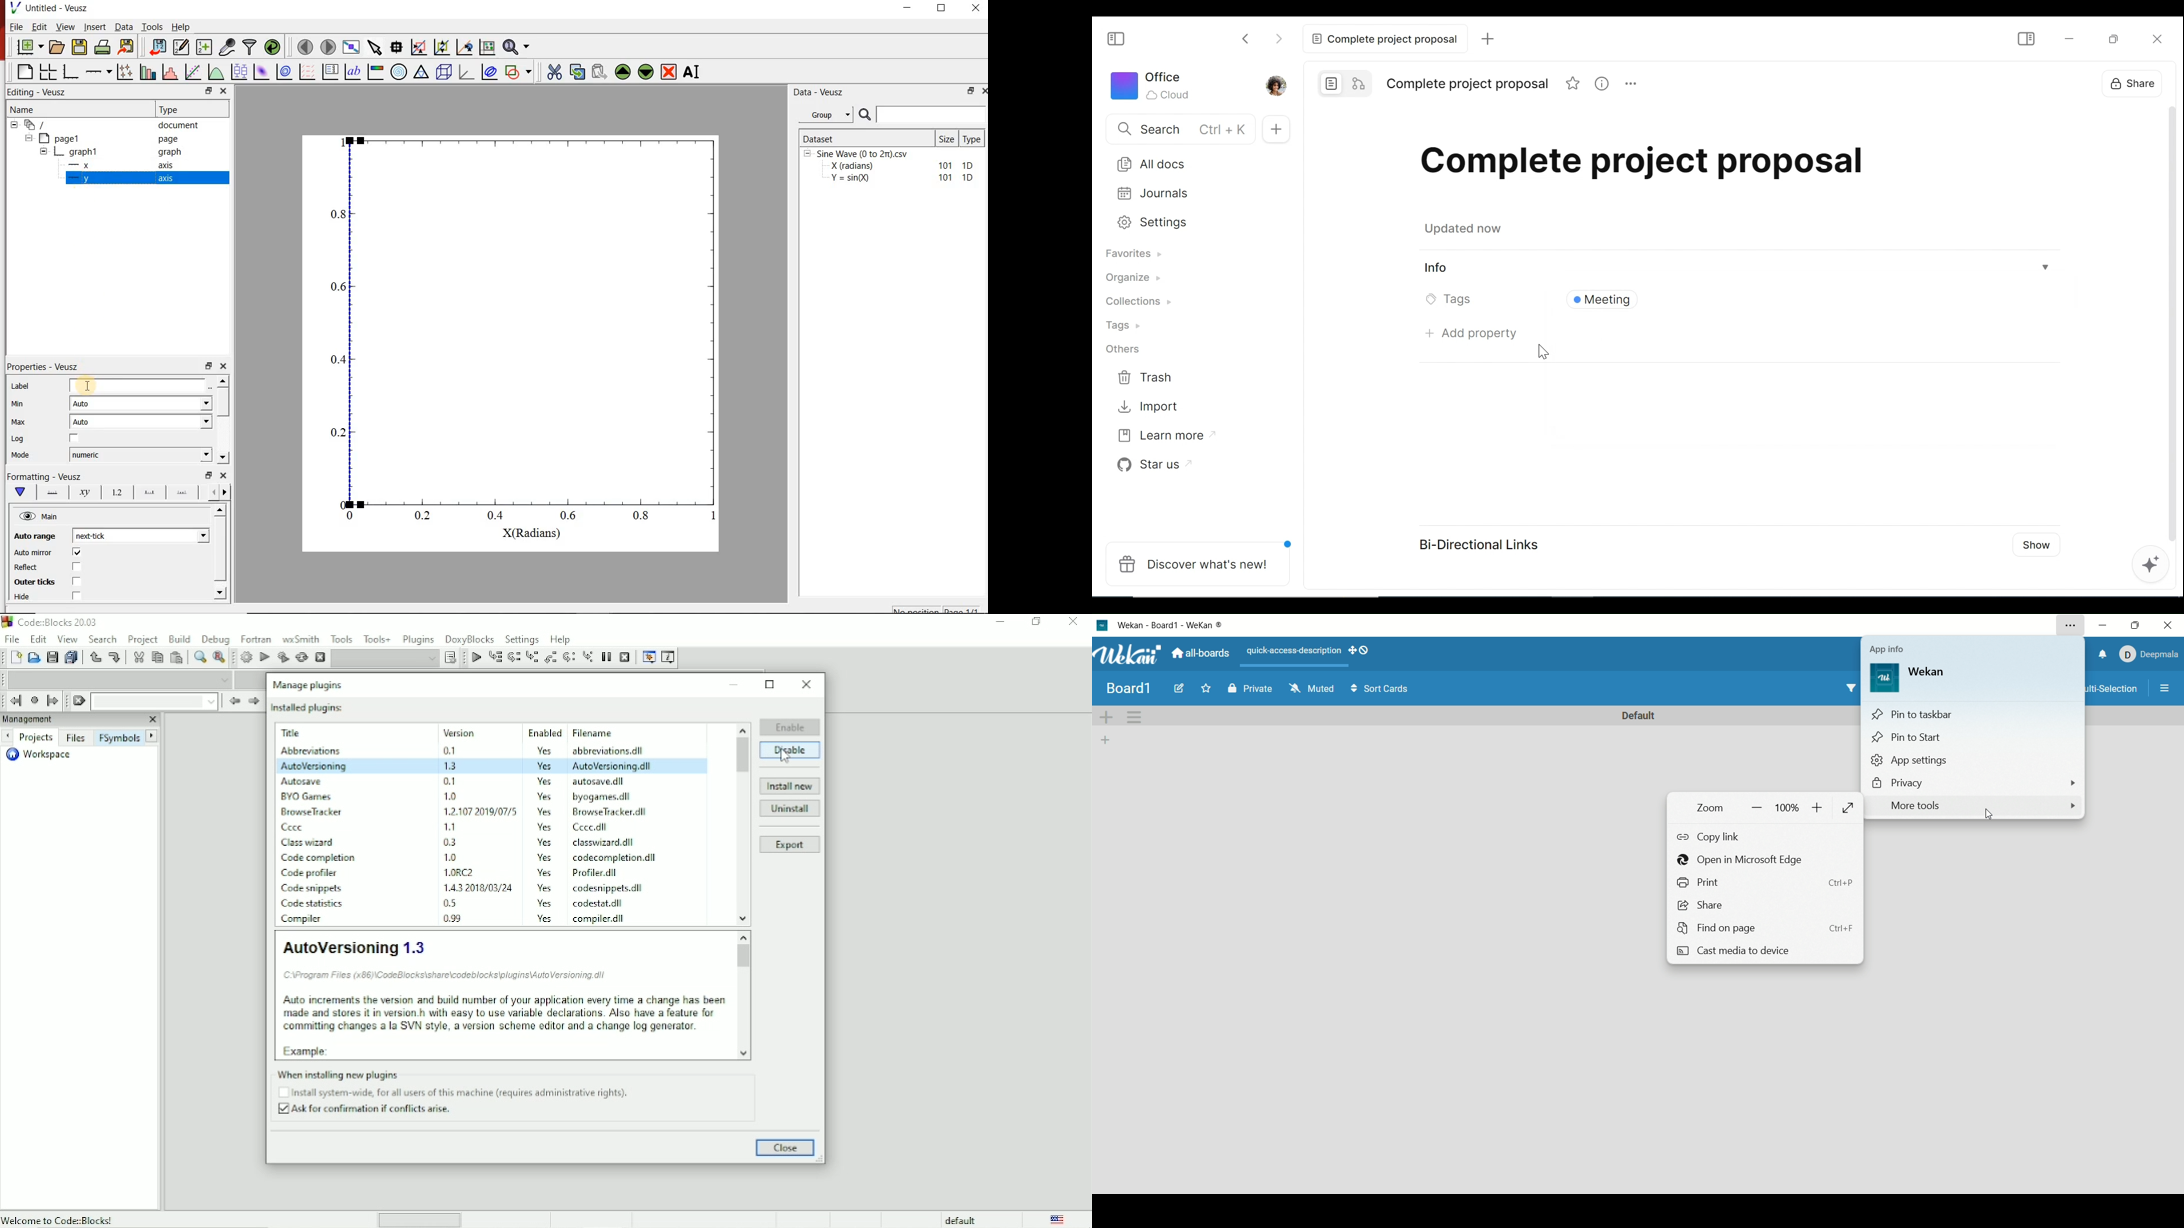 The height and width of the screenshot is (1232, 2184). Describe the element at coordinates (2103, 654) in the screenshot. I see `notification` at that location.